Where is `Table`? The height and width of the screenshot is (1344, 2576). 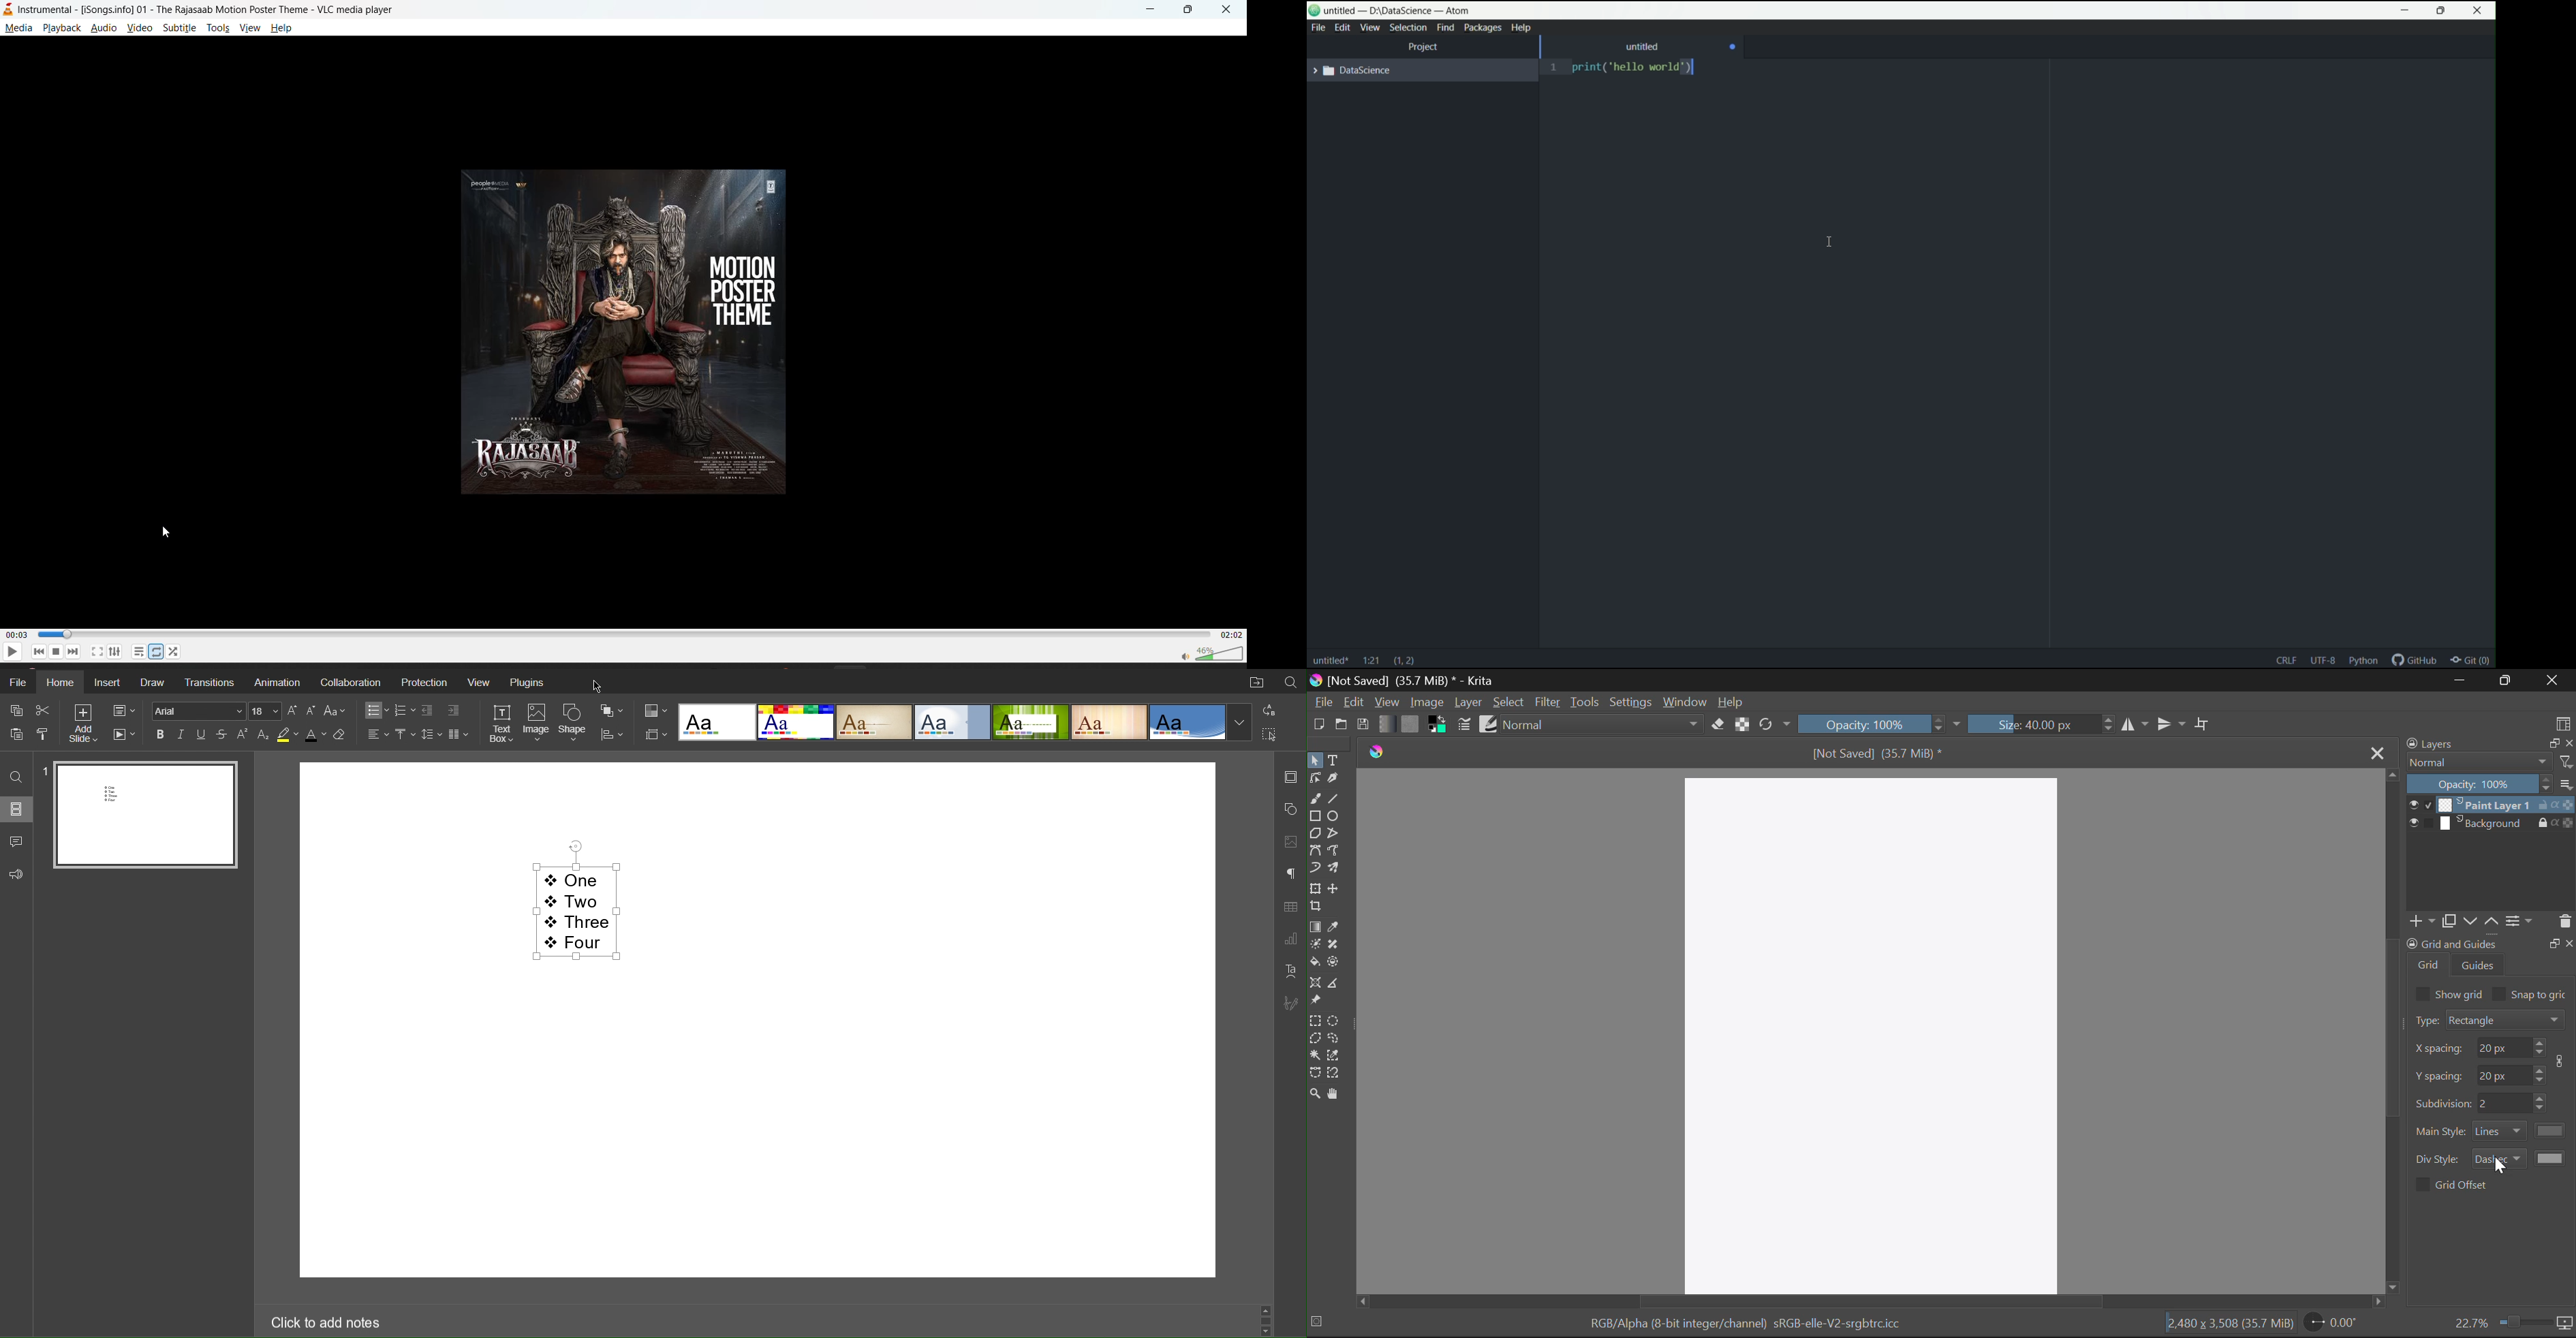
Table is located at coordinates (1292, 906).